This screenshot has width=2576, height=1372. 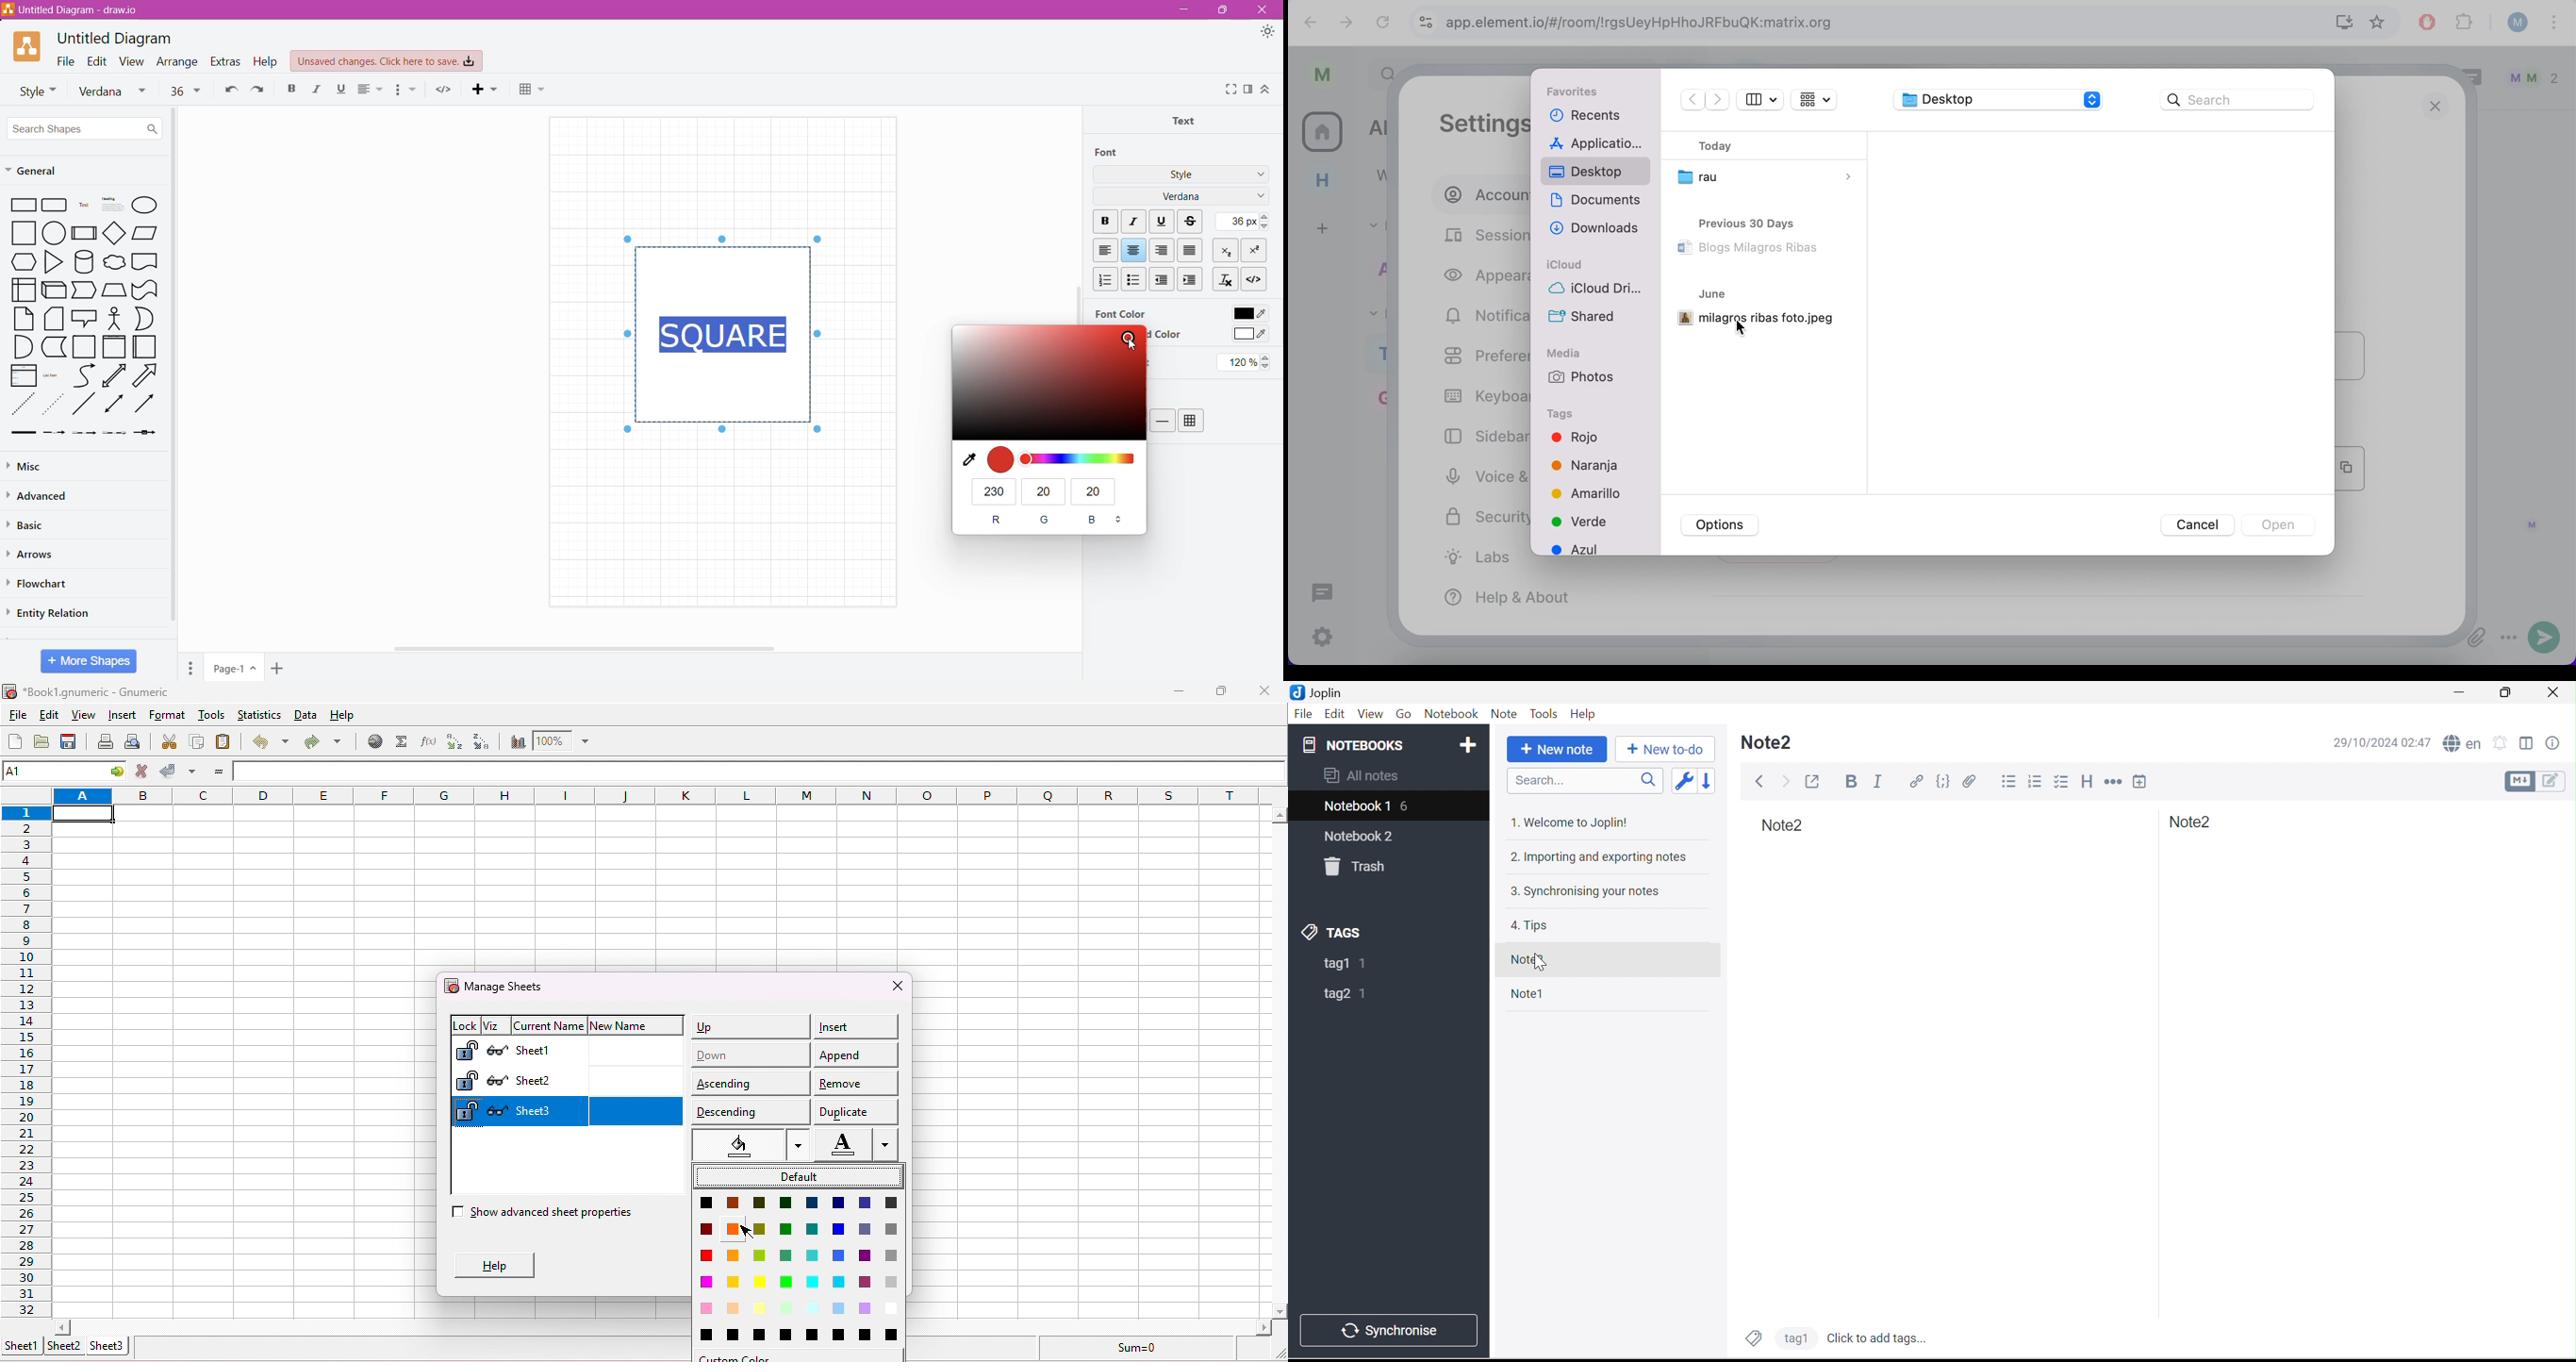 What do you see at coordinates (372, 89) in the screenshot?
I see `Text Alignment` at bounding box center [372, 89].